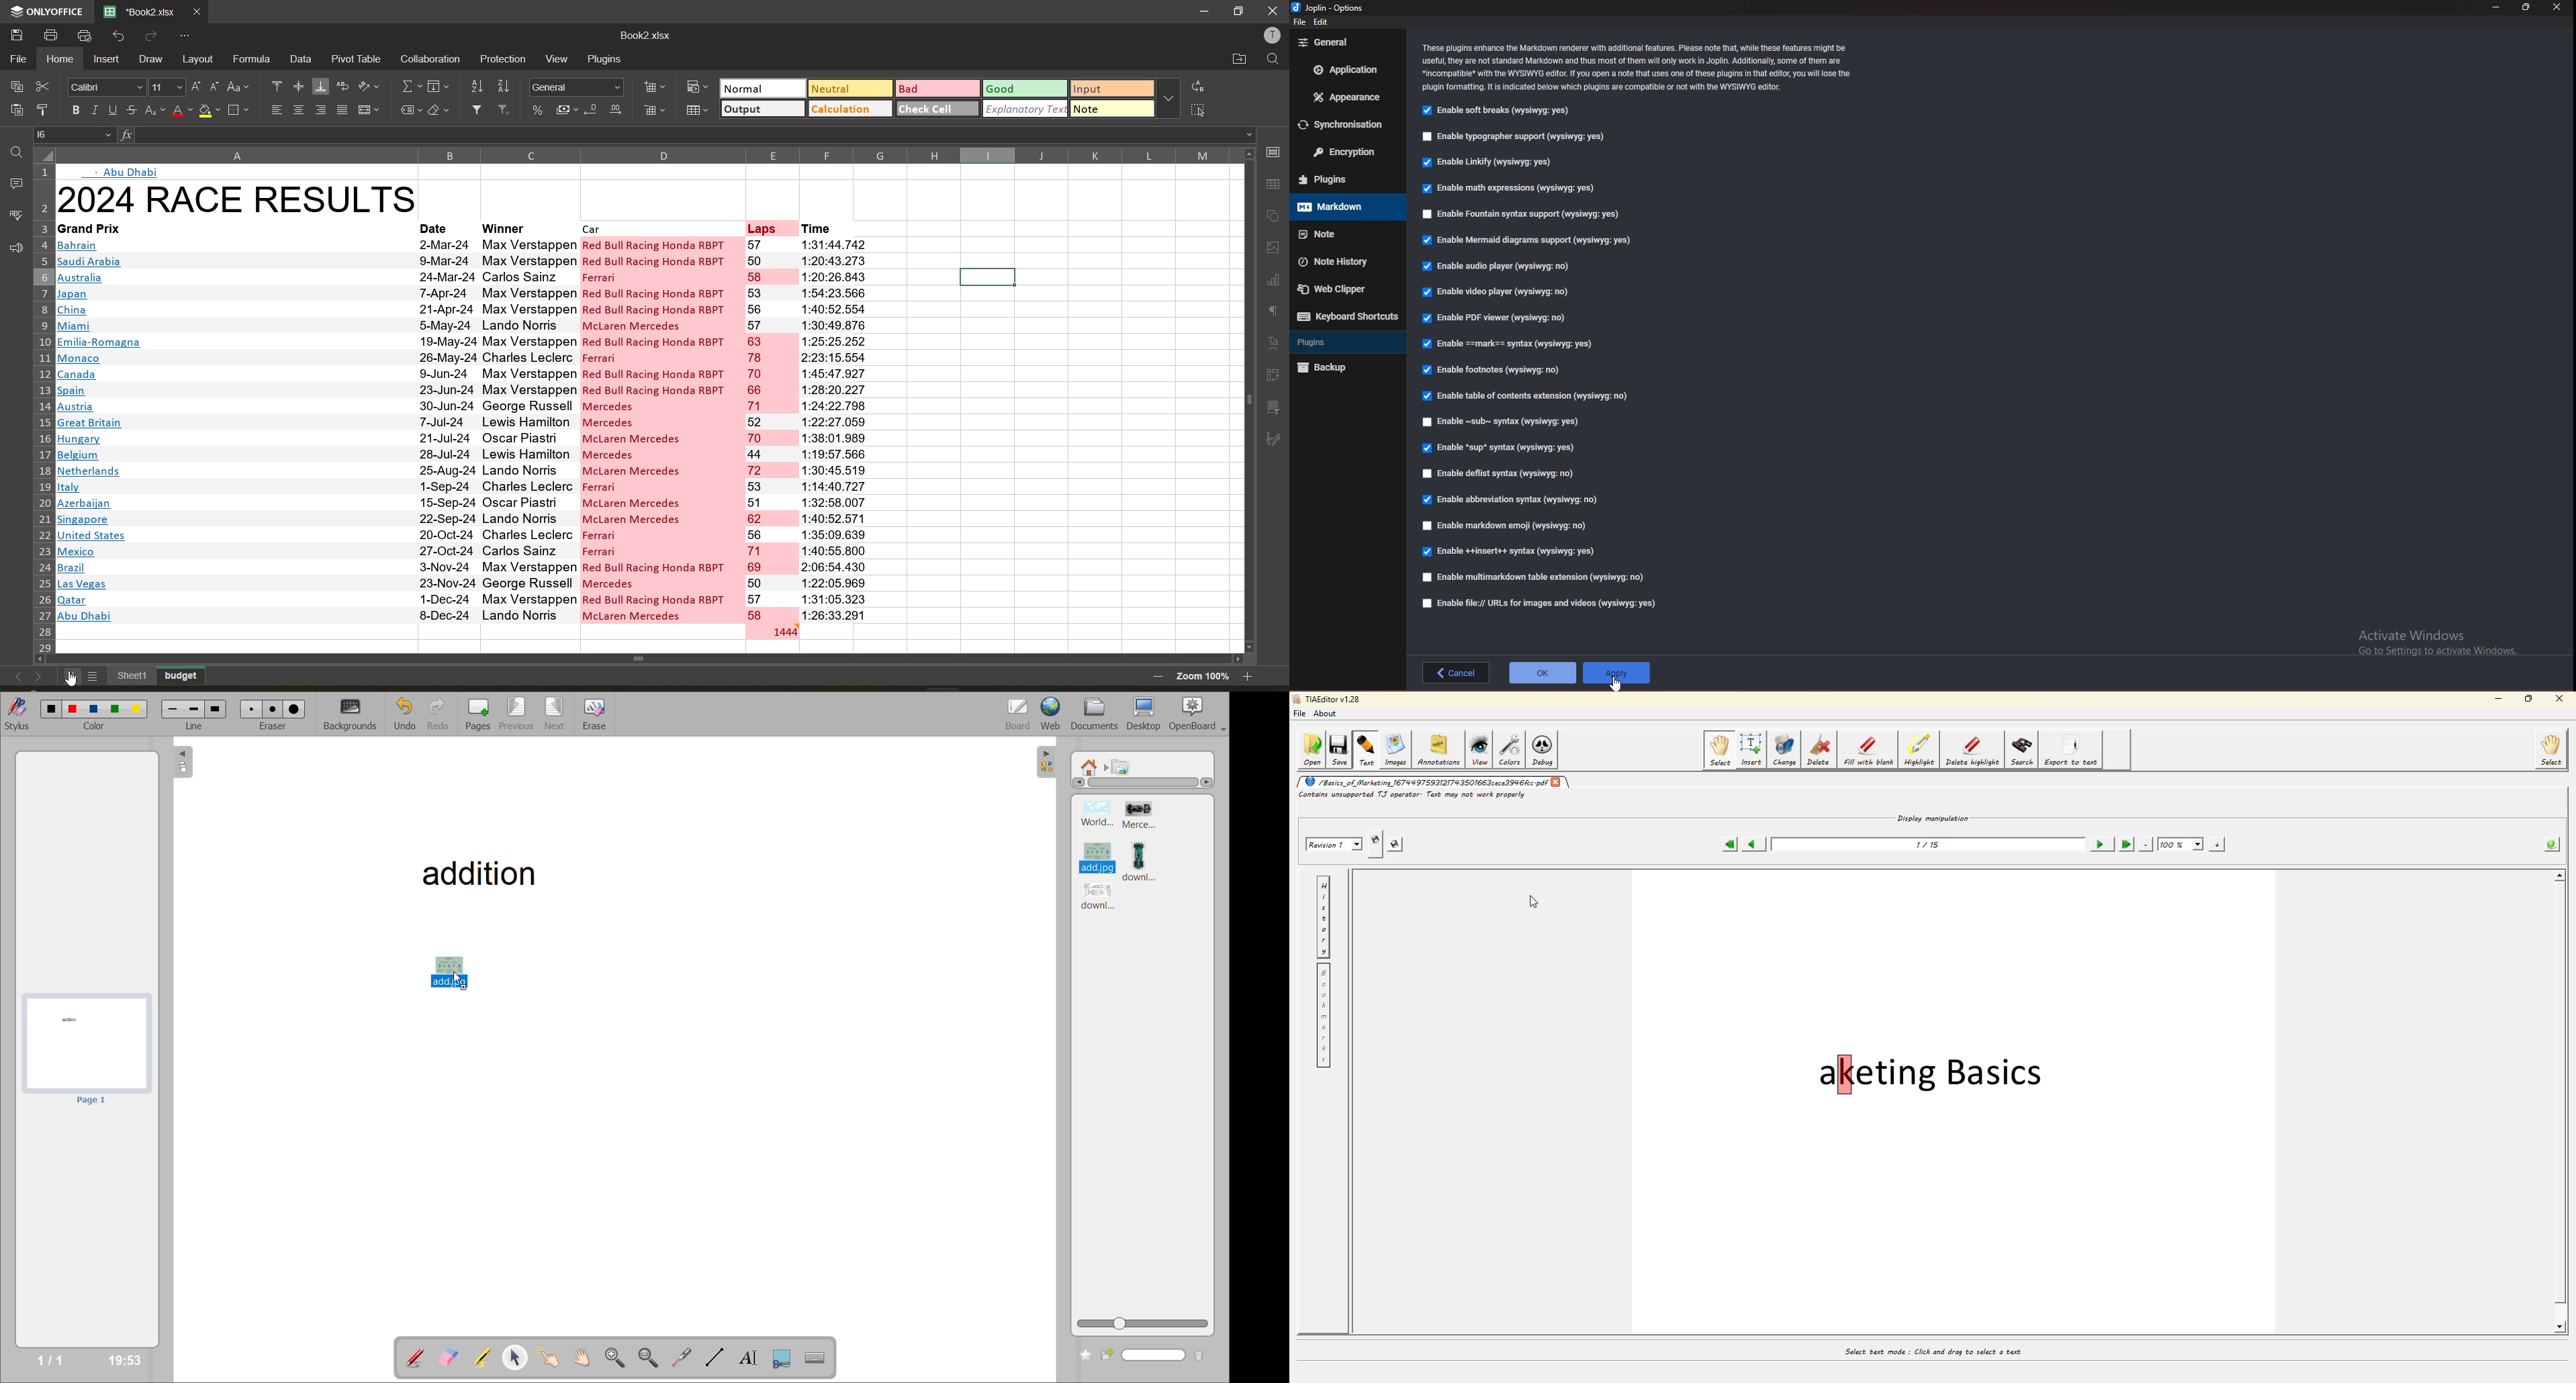 This screenshot has height=1400, width=2576. Describe the element at coordinates (1347, 96) in the screenshot. I see `appearance` at that location.